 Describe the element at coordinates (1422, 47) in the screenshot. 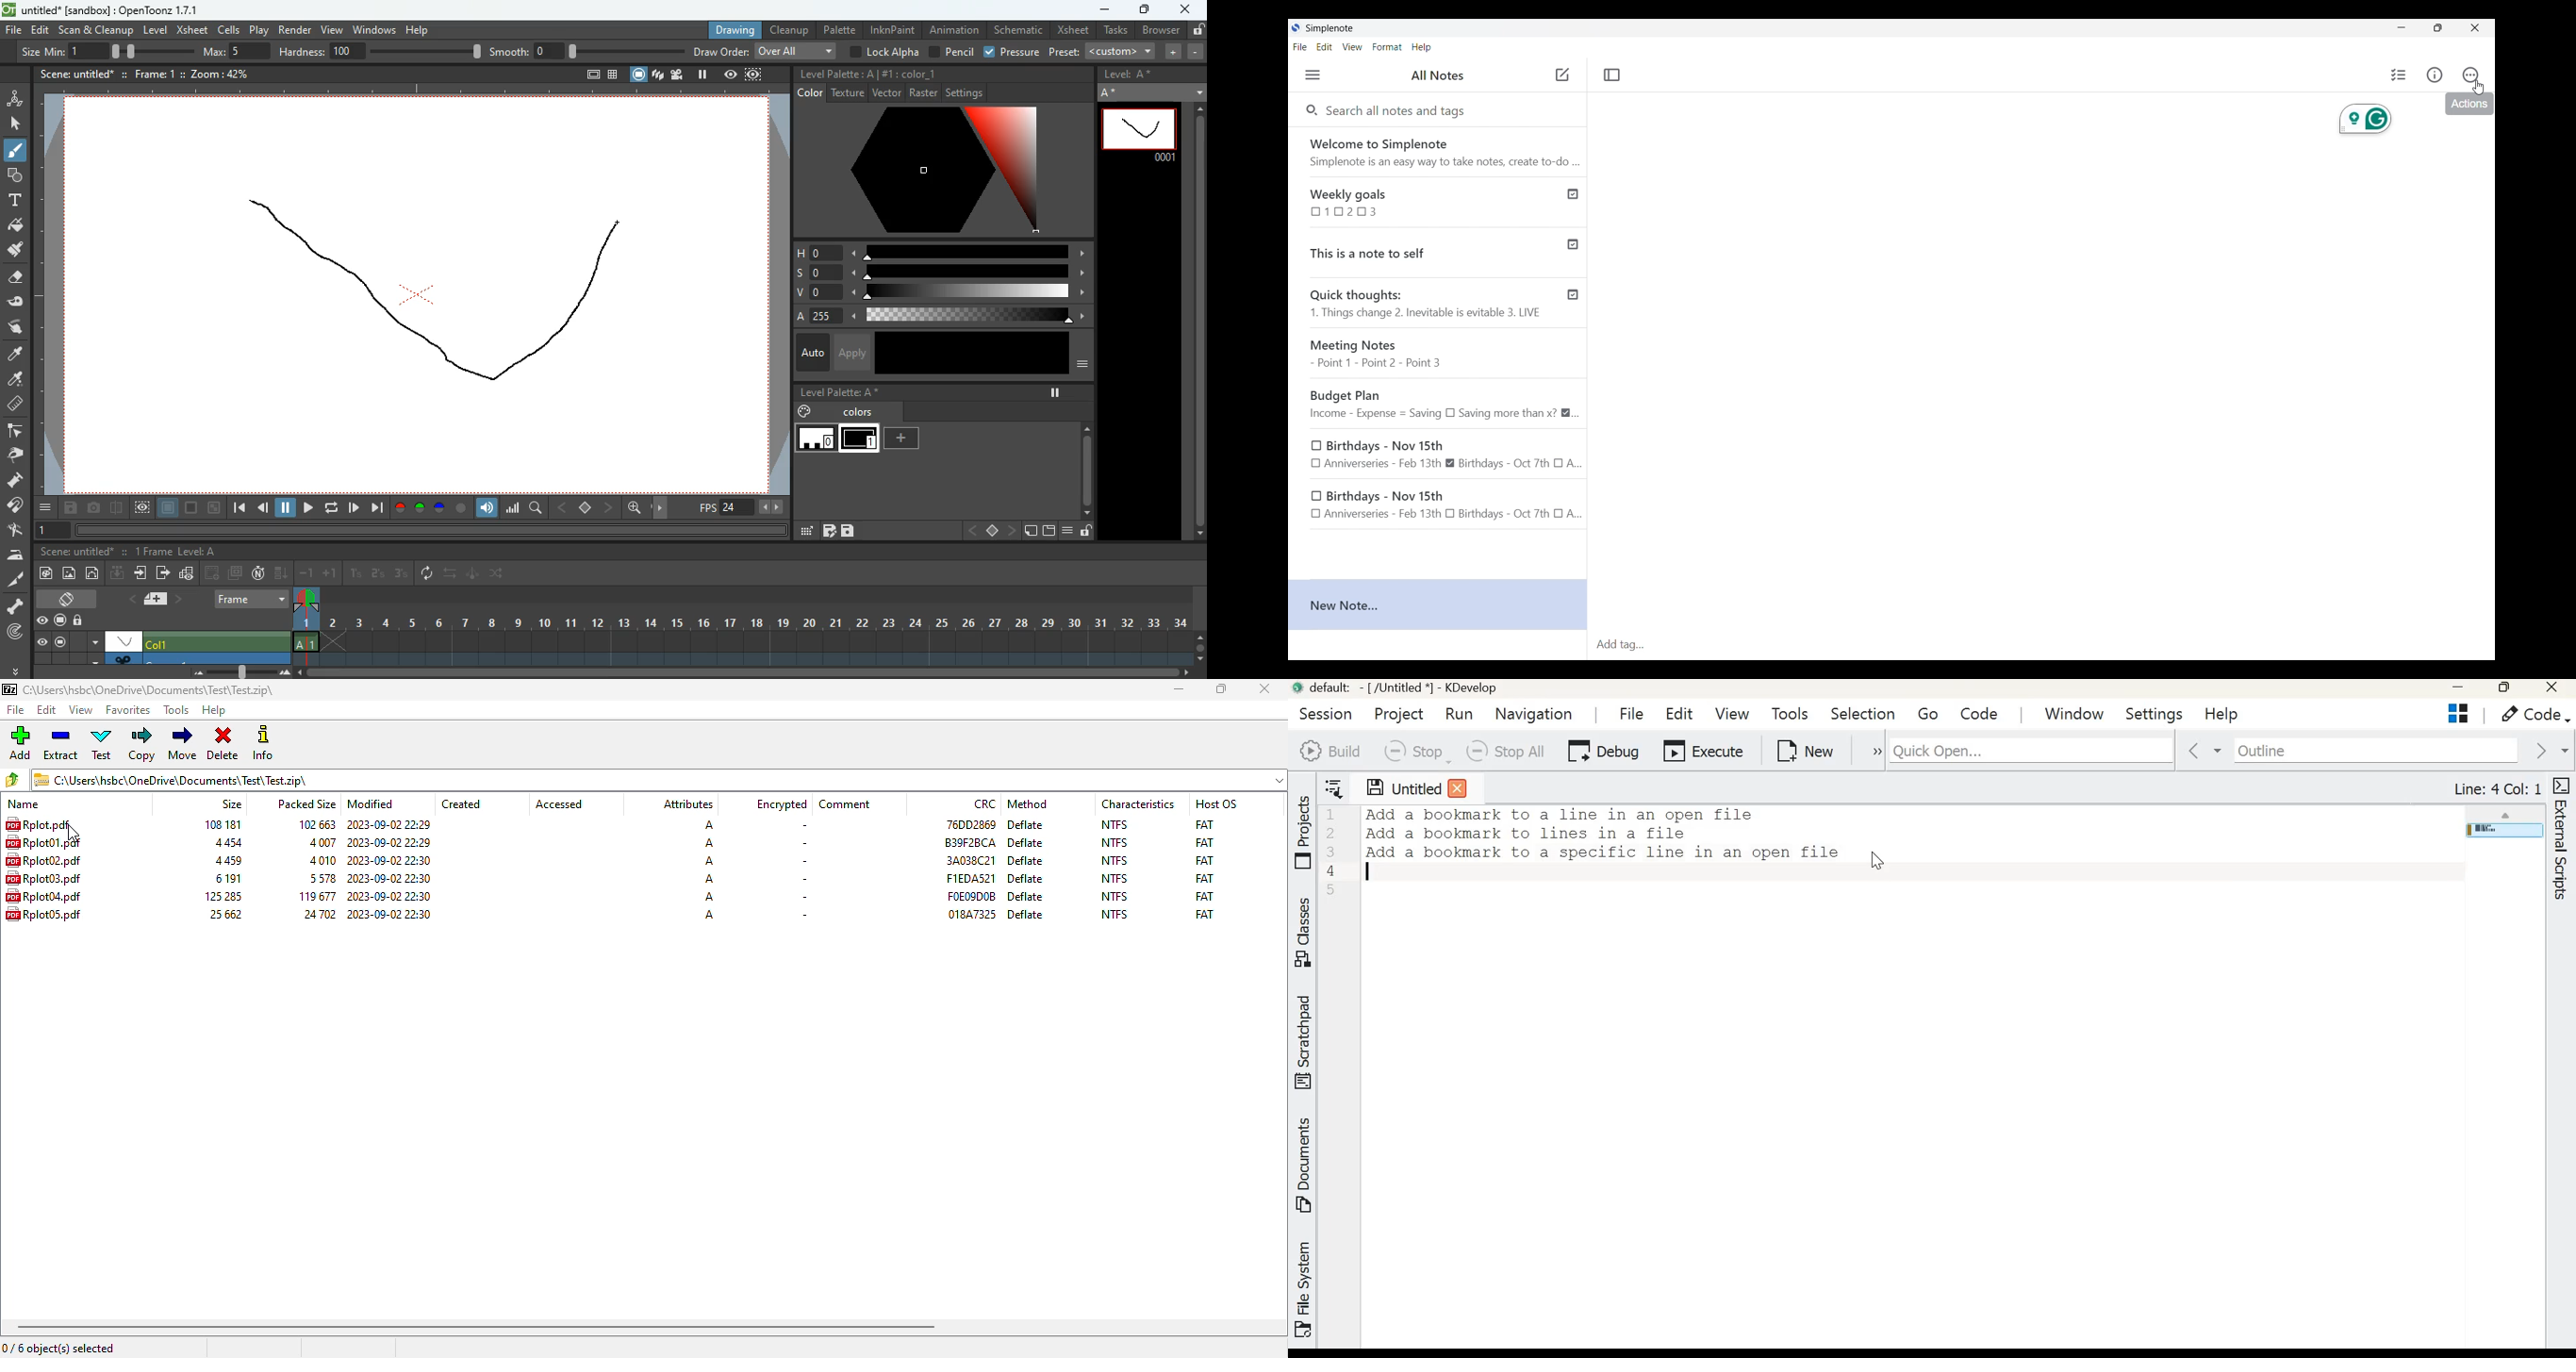

I see `Help menu` at that location.